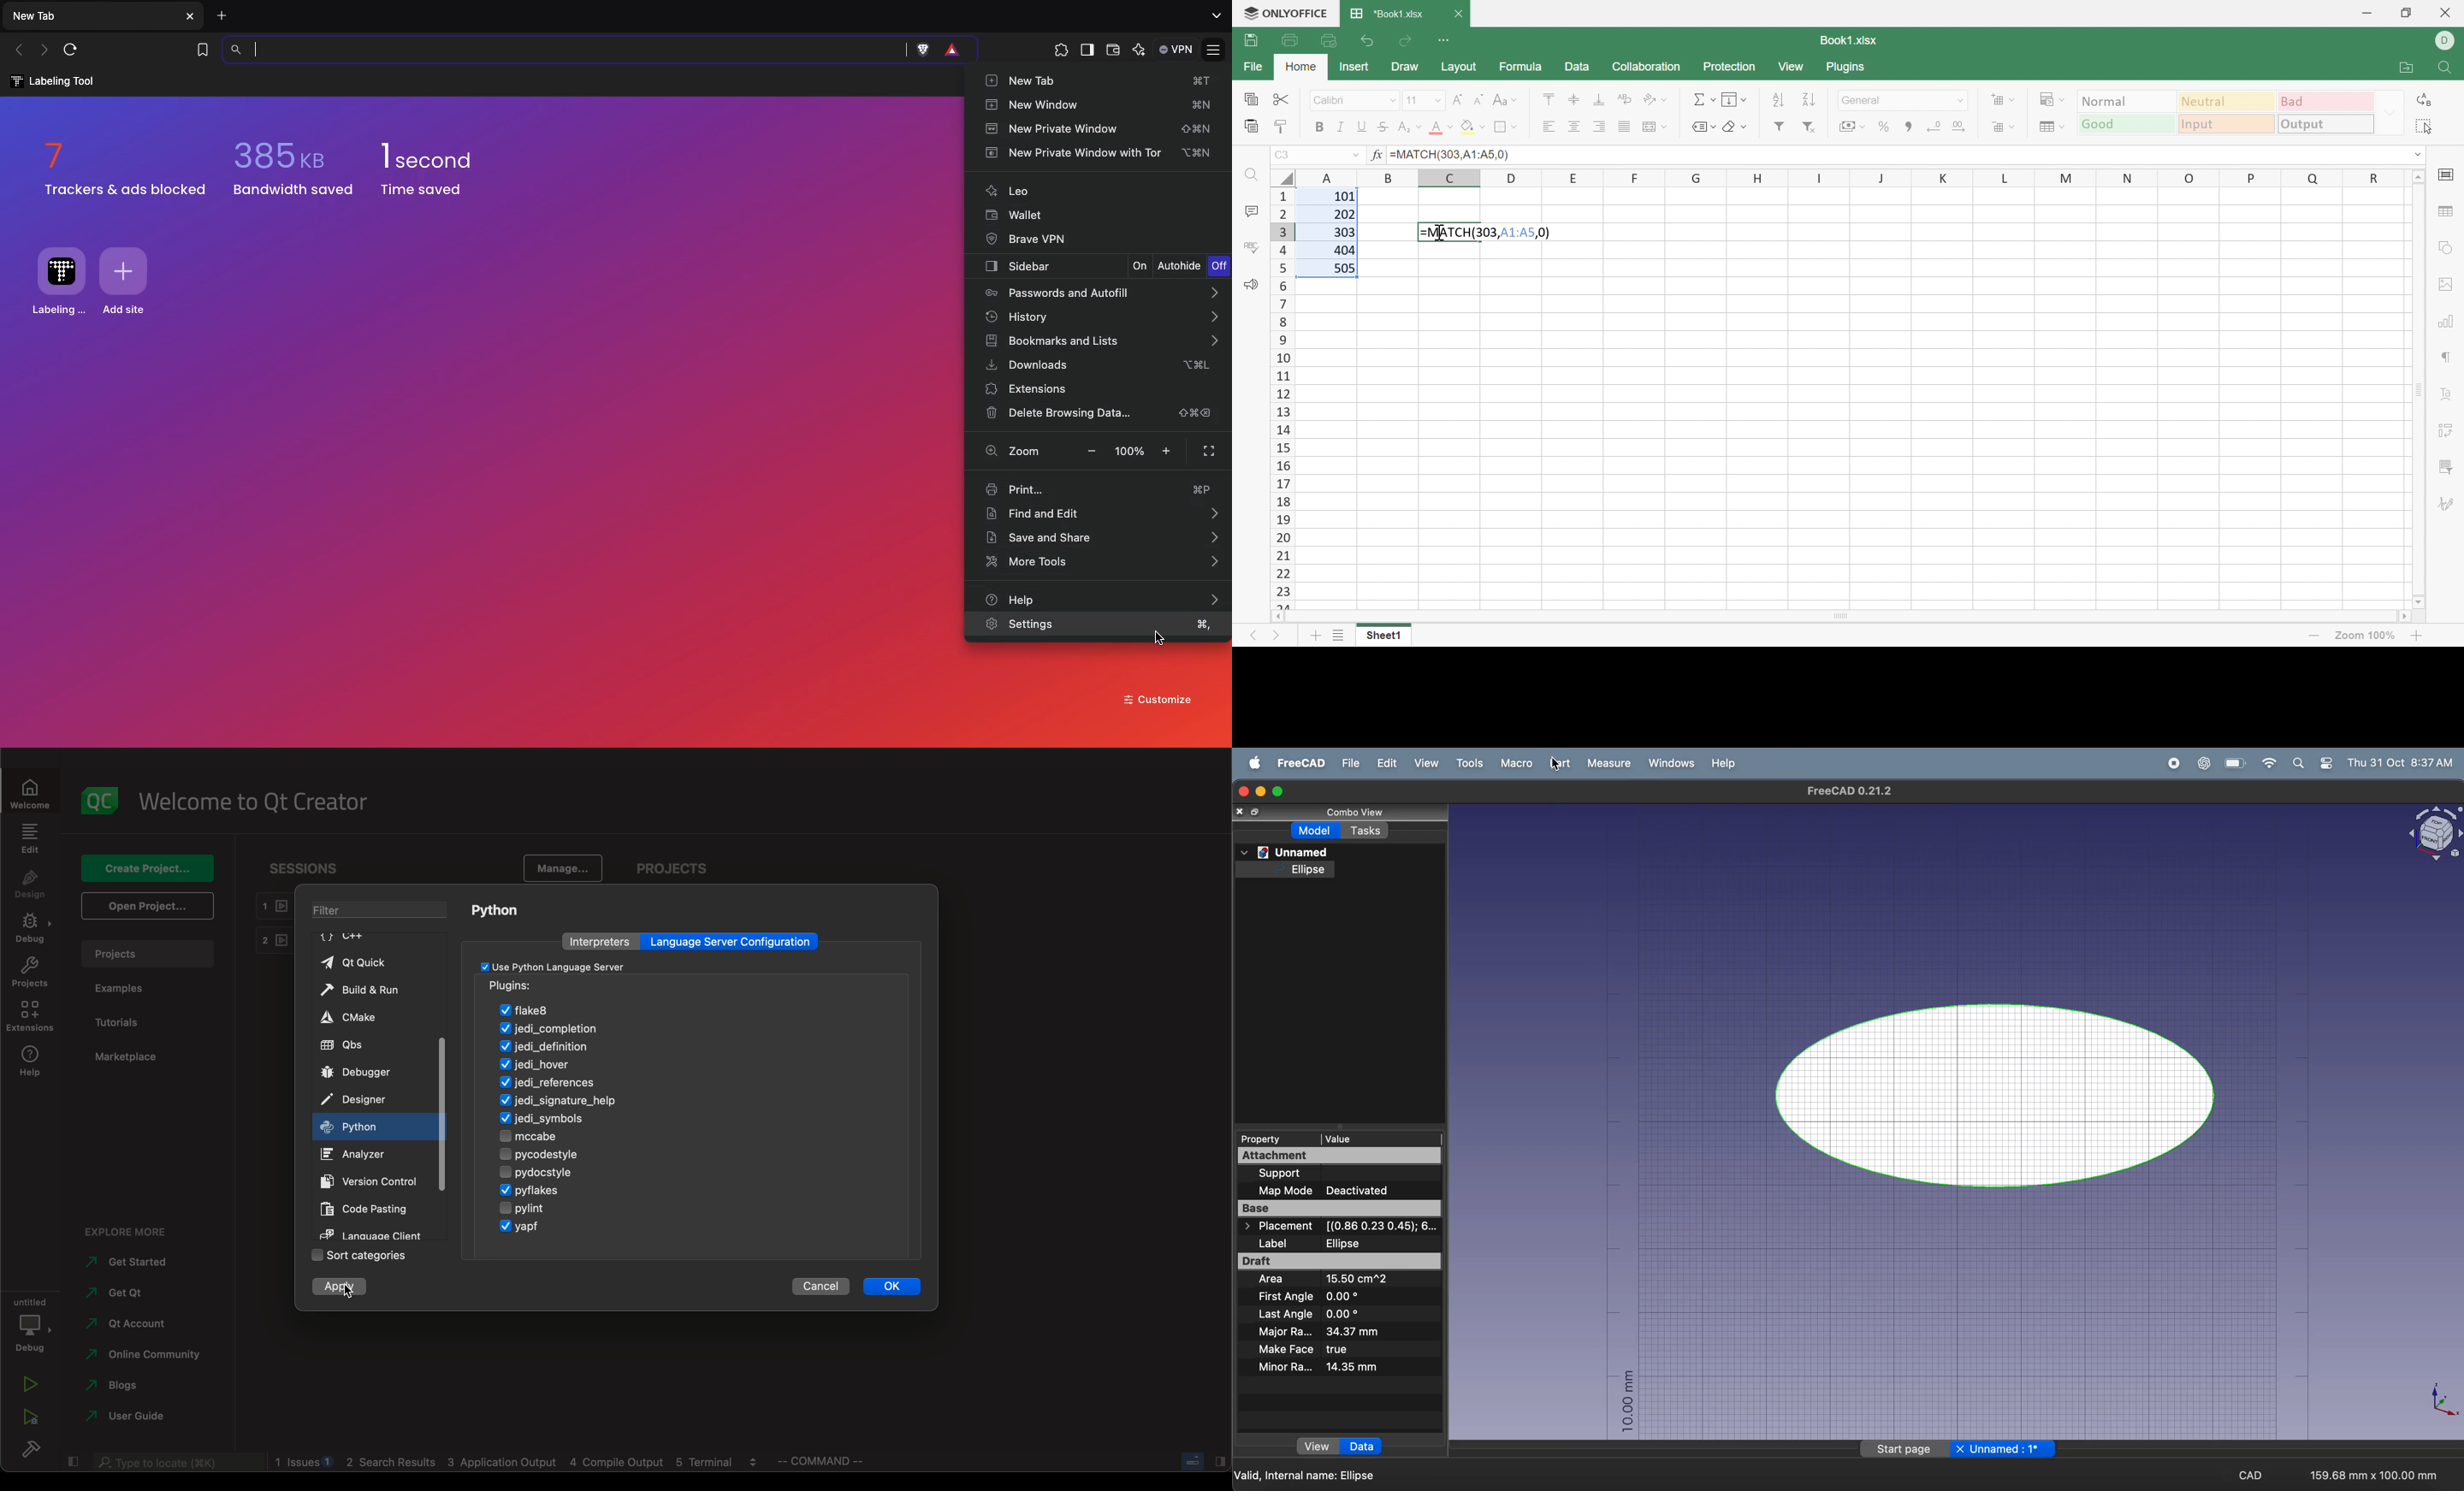 This screenshot has height=1512, width=2464. I want to click on measure, so click(1604, 764).